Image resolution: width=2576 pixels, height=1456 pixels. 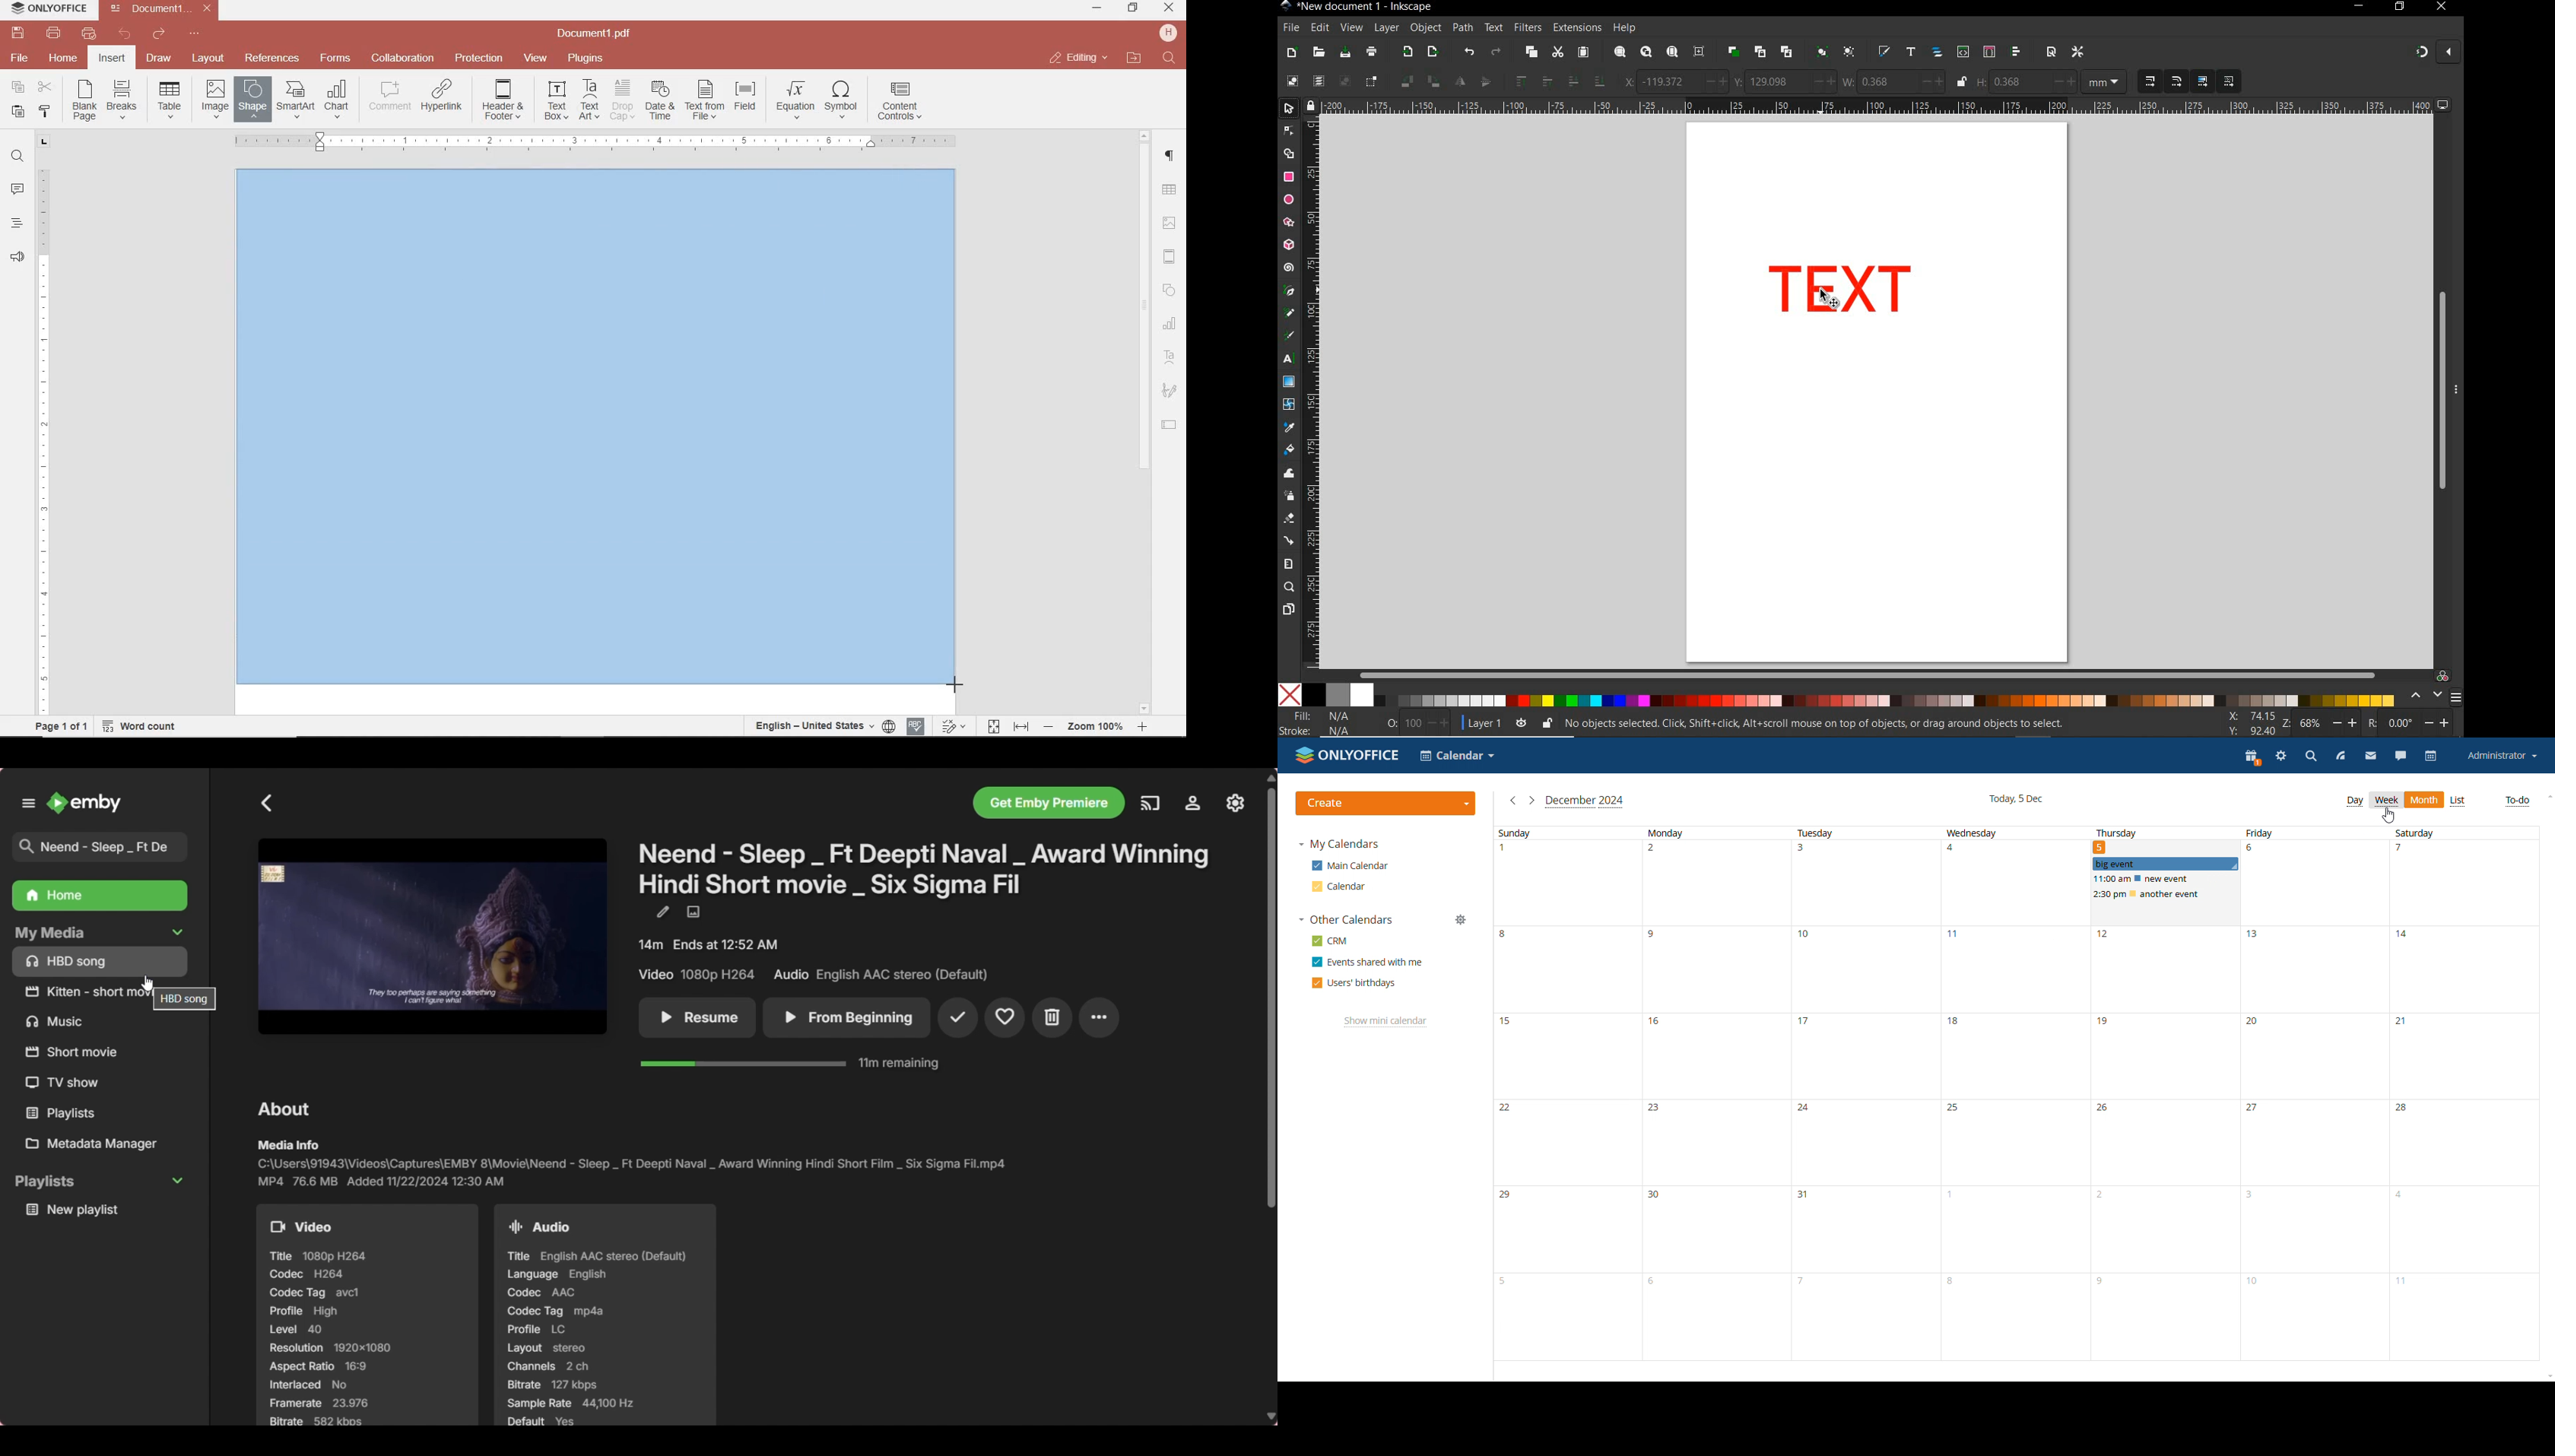 What do you see at coordinates (1514, 801) in the screenshot?
I see `previous month` at bounding box center [1514, 801].